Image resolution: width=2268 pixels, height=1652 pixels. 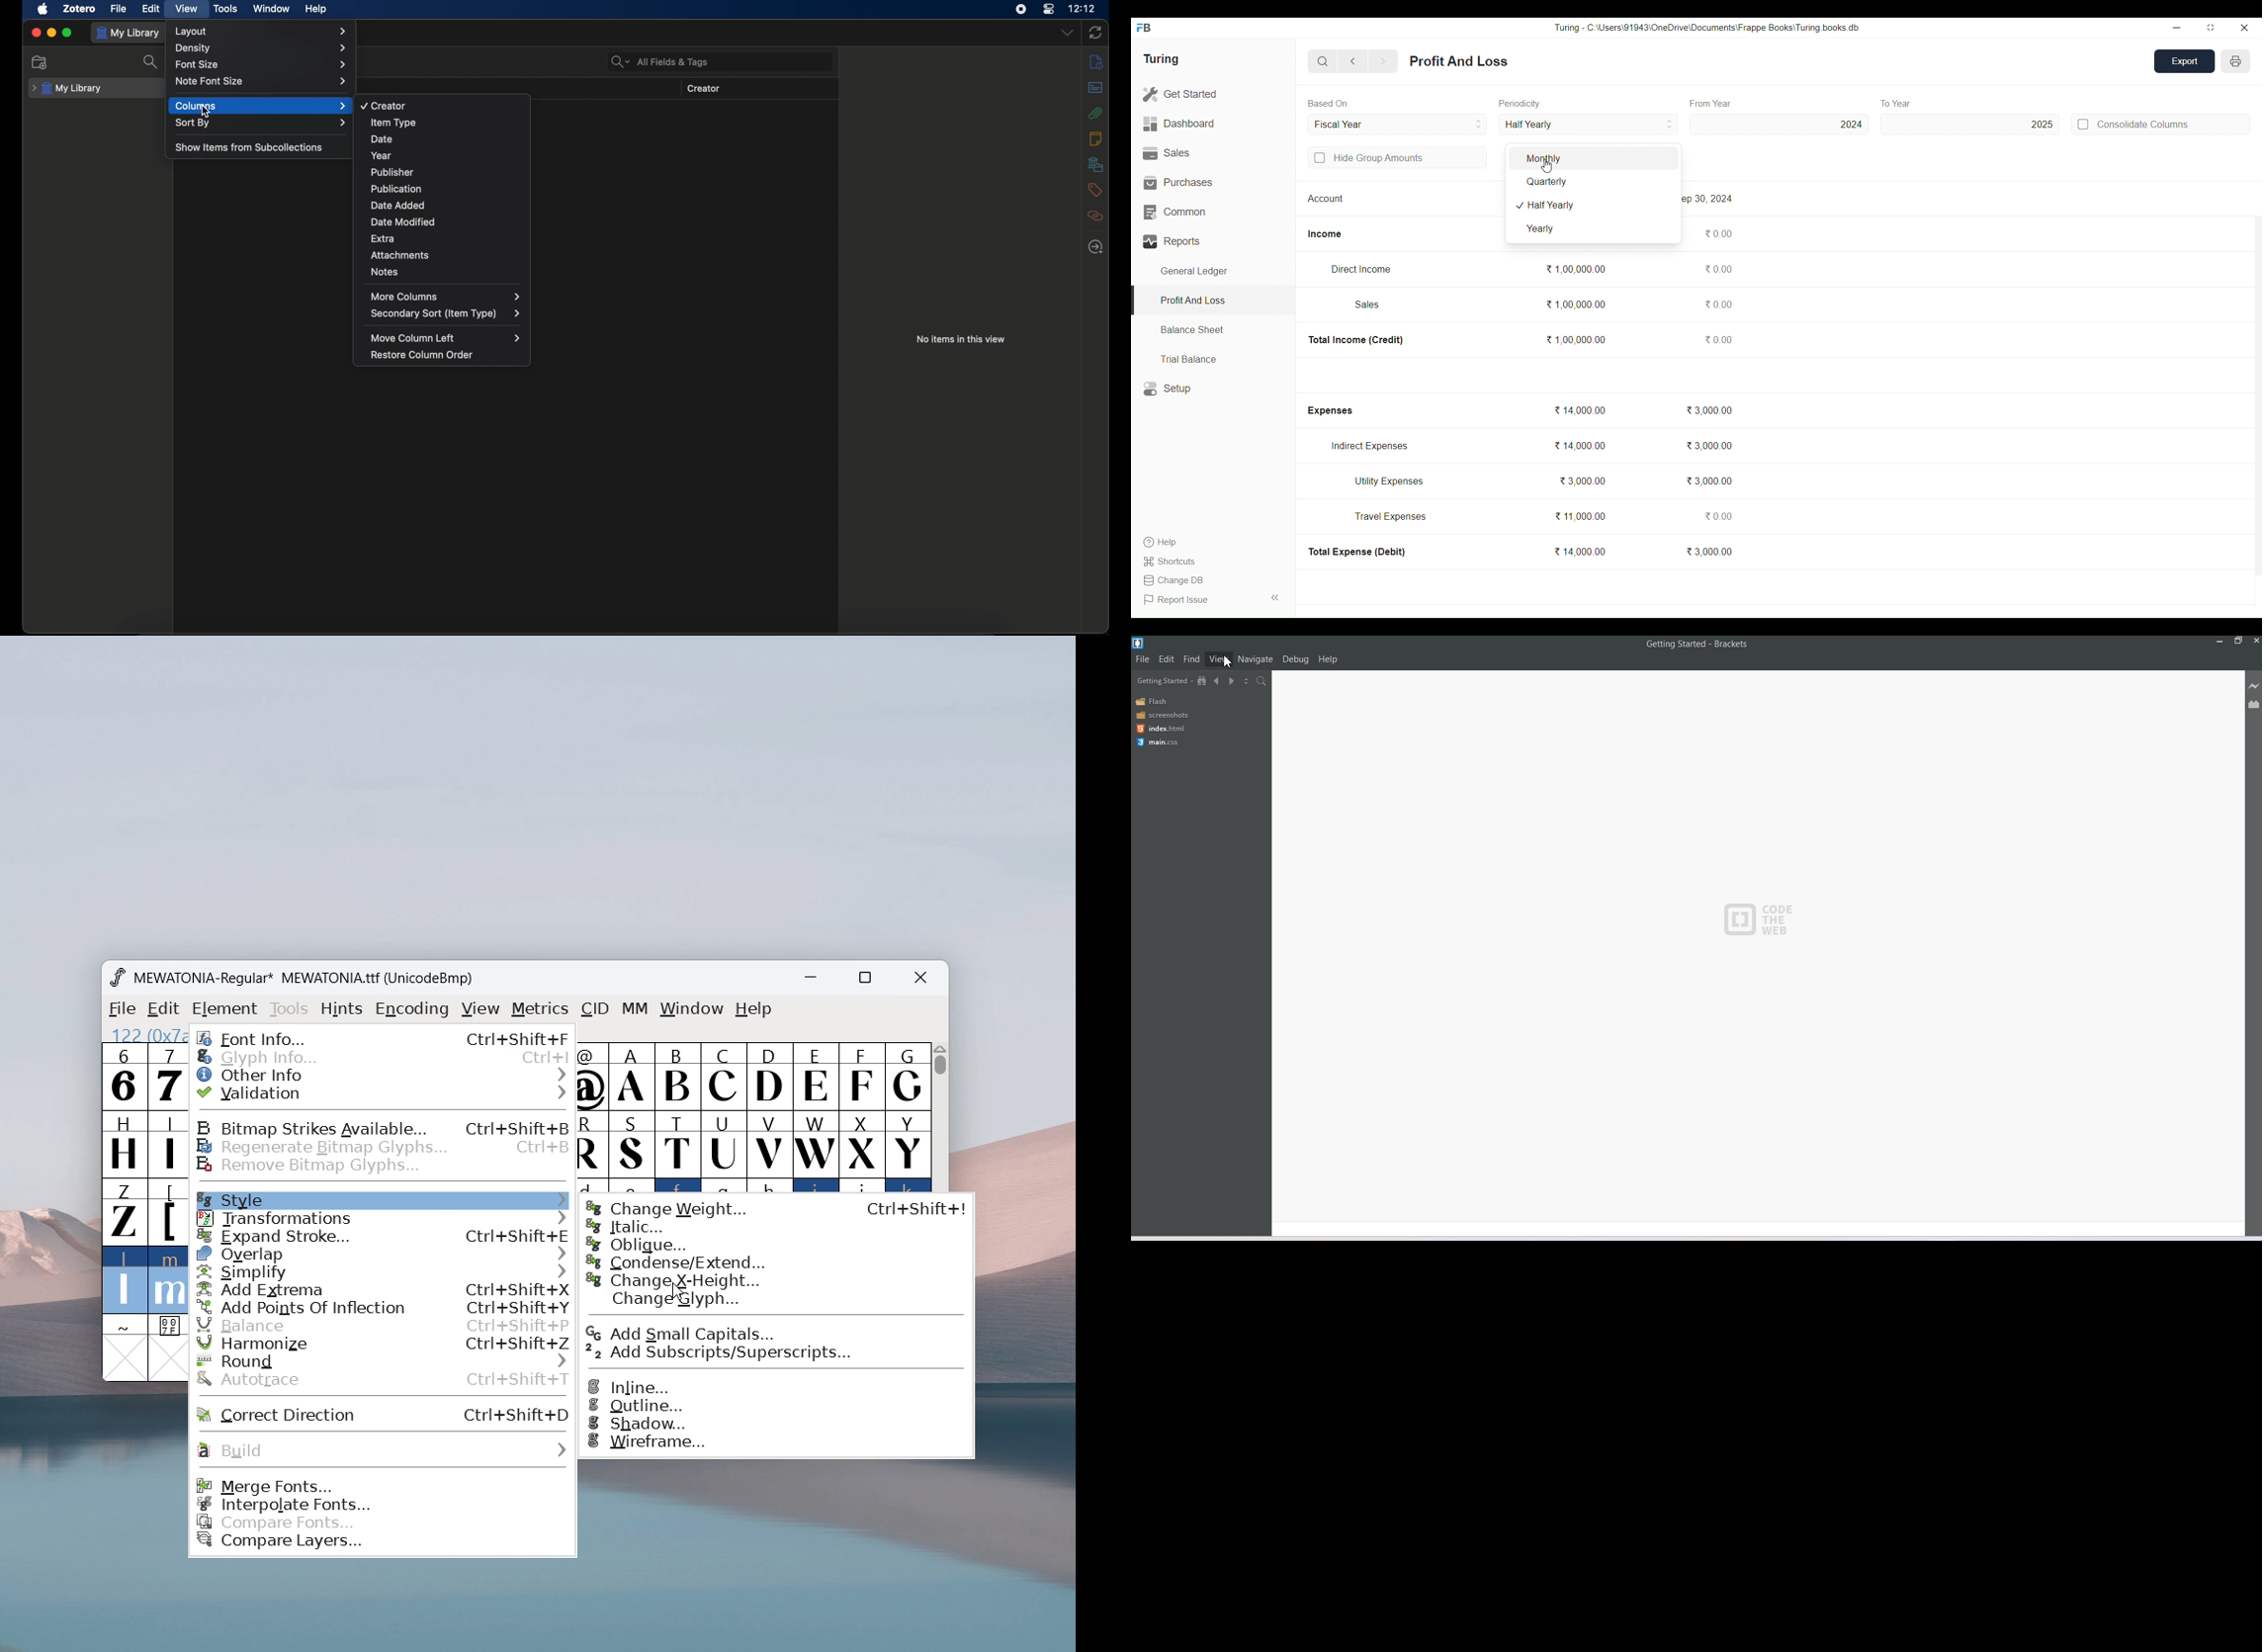 I want to click on m, so click(x=168, y=1279).